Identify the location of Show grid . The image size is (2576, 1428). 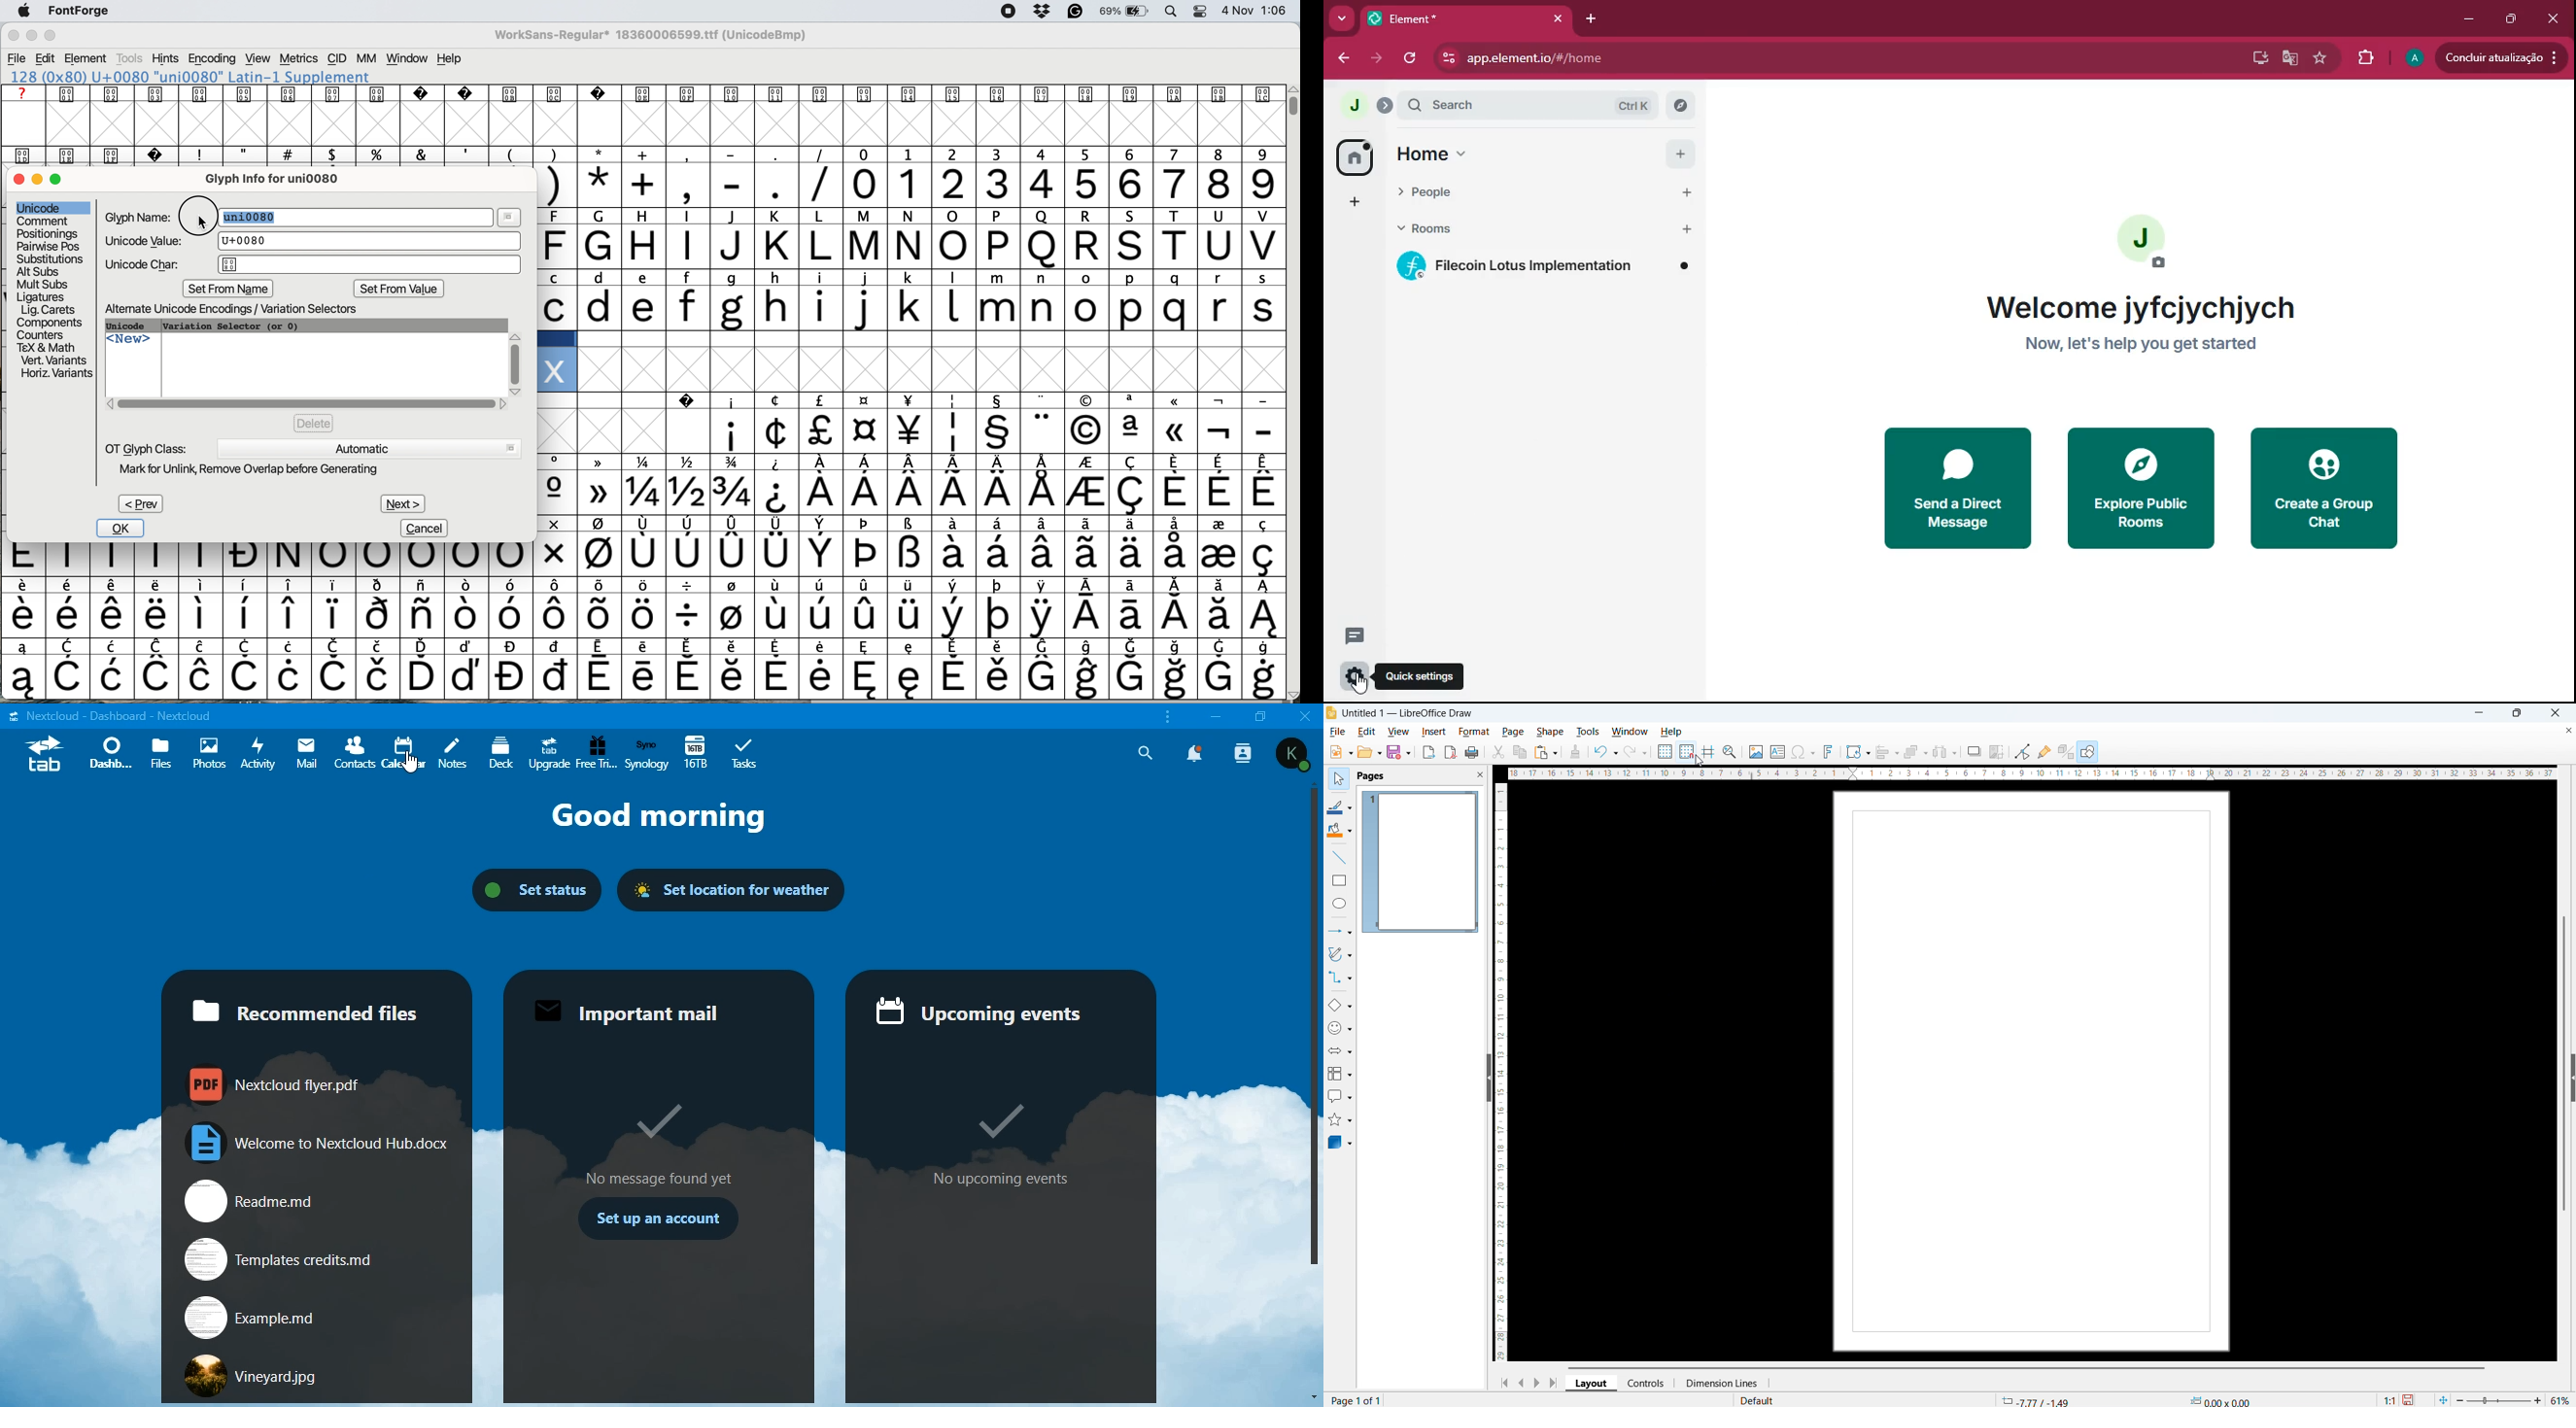
(1664, 752).